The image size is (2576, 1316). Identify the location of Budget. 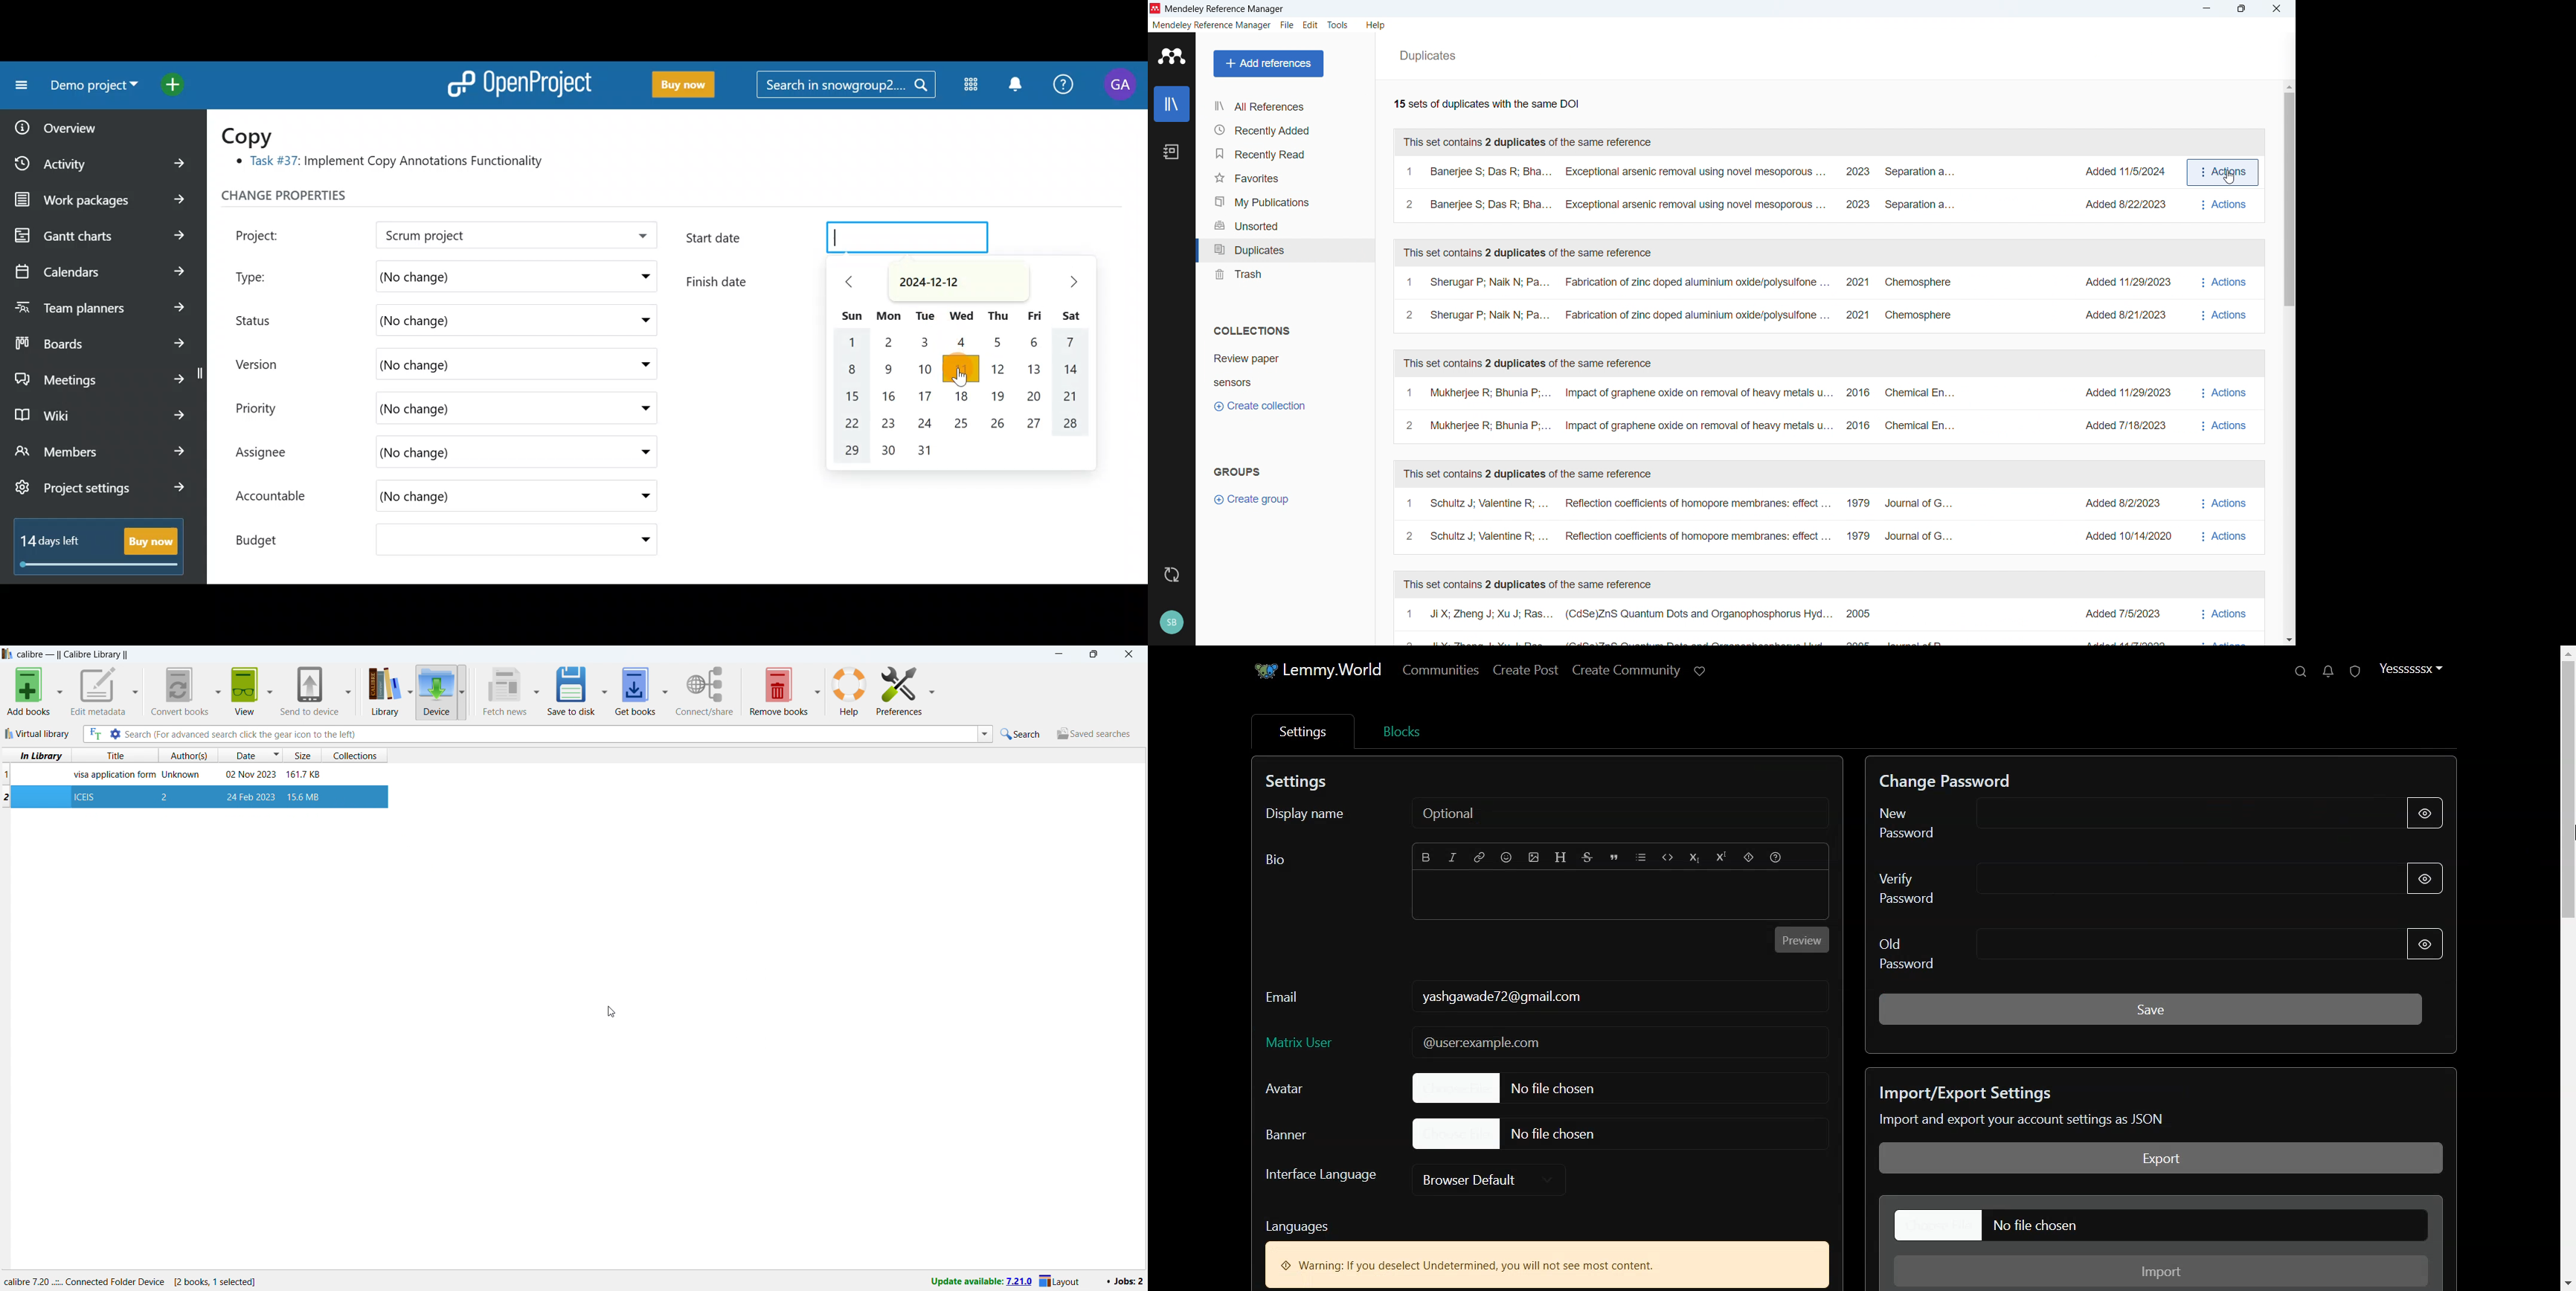
(268, 537).